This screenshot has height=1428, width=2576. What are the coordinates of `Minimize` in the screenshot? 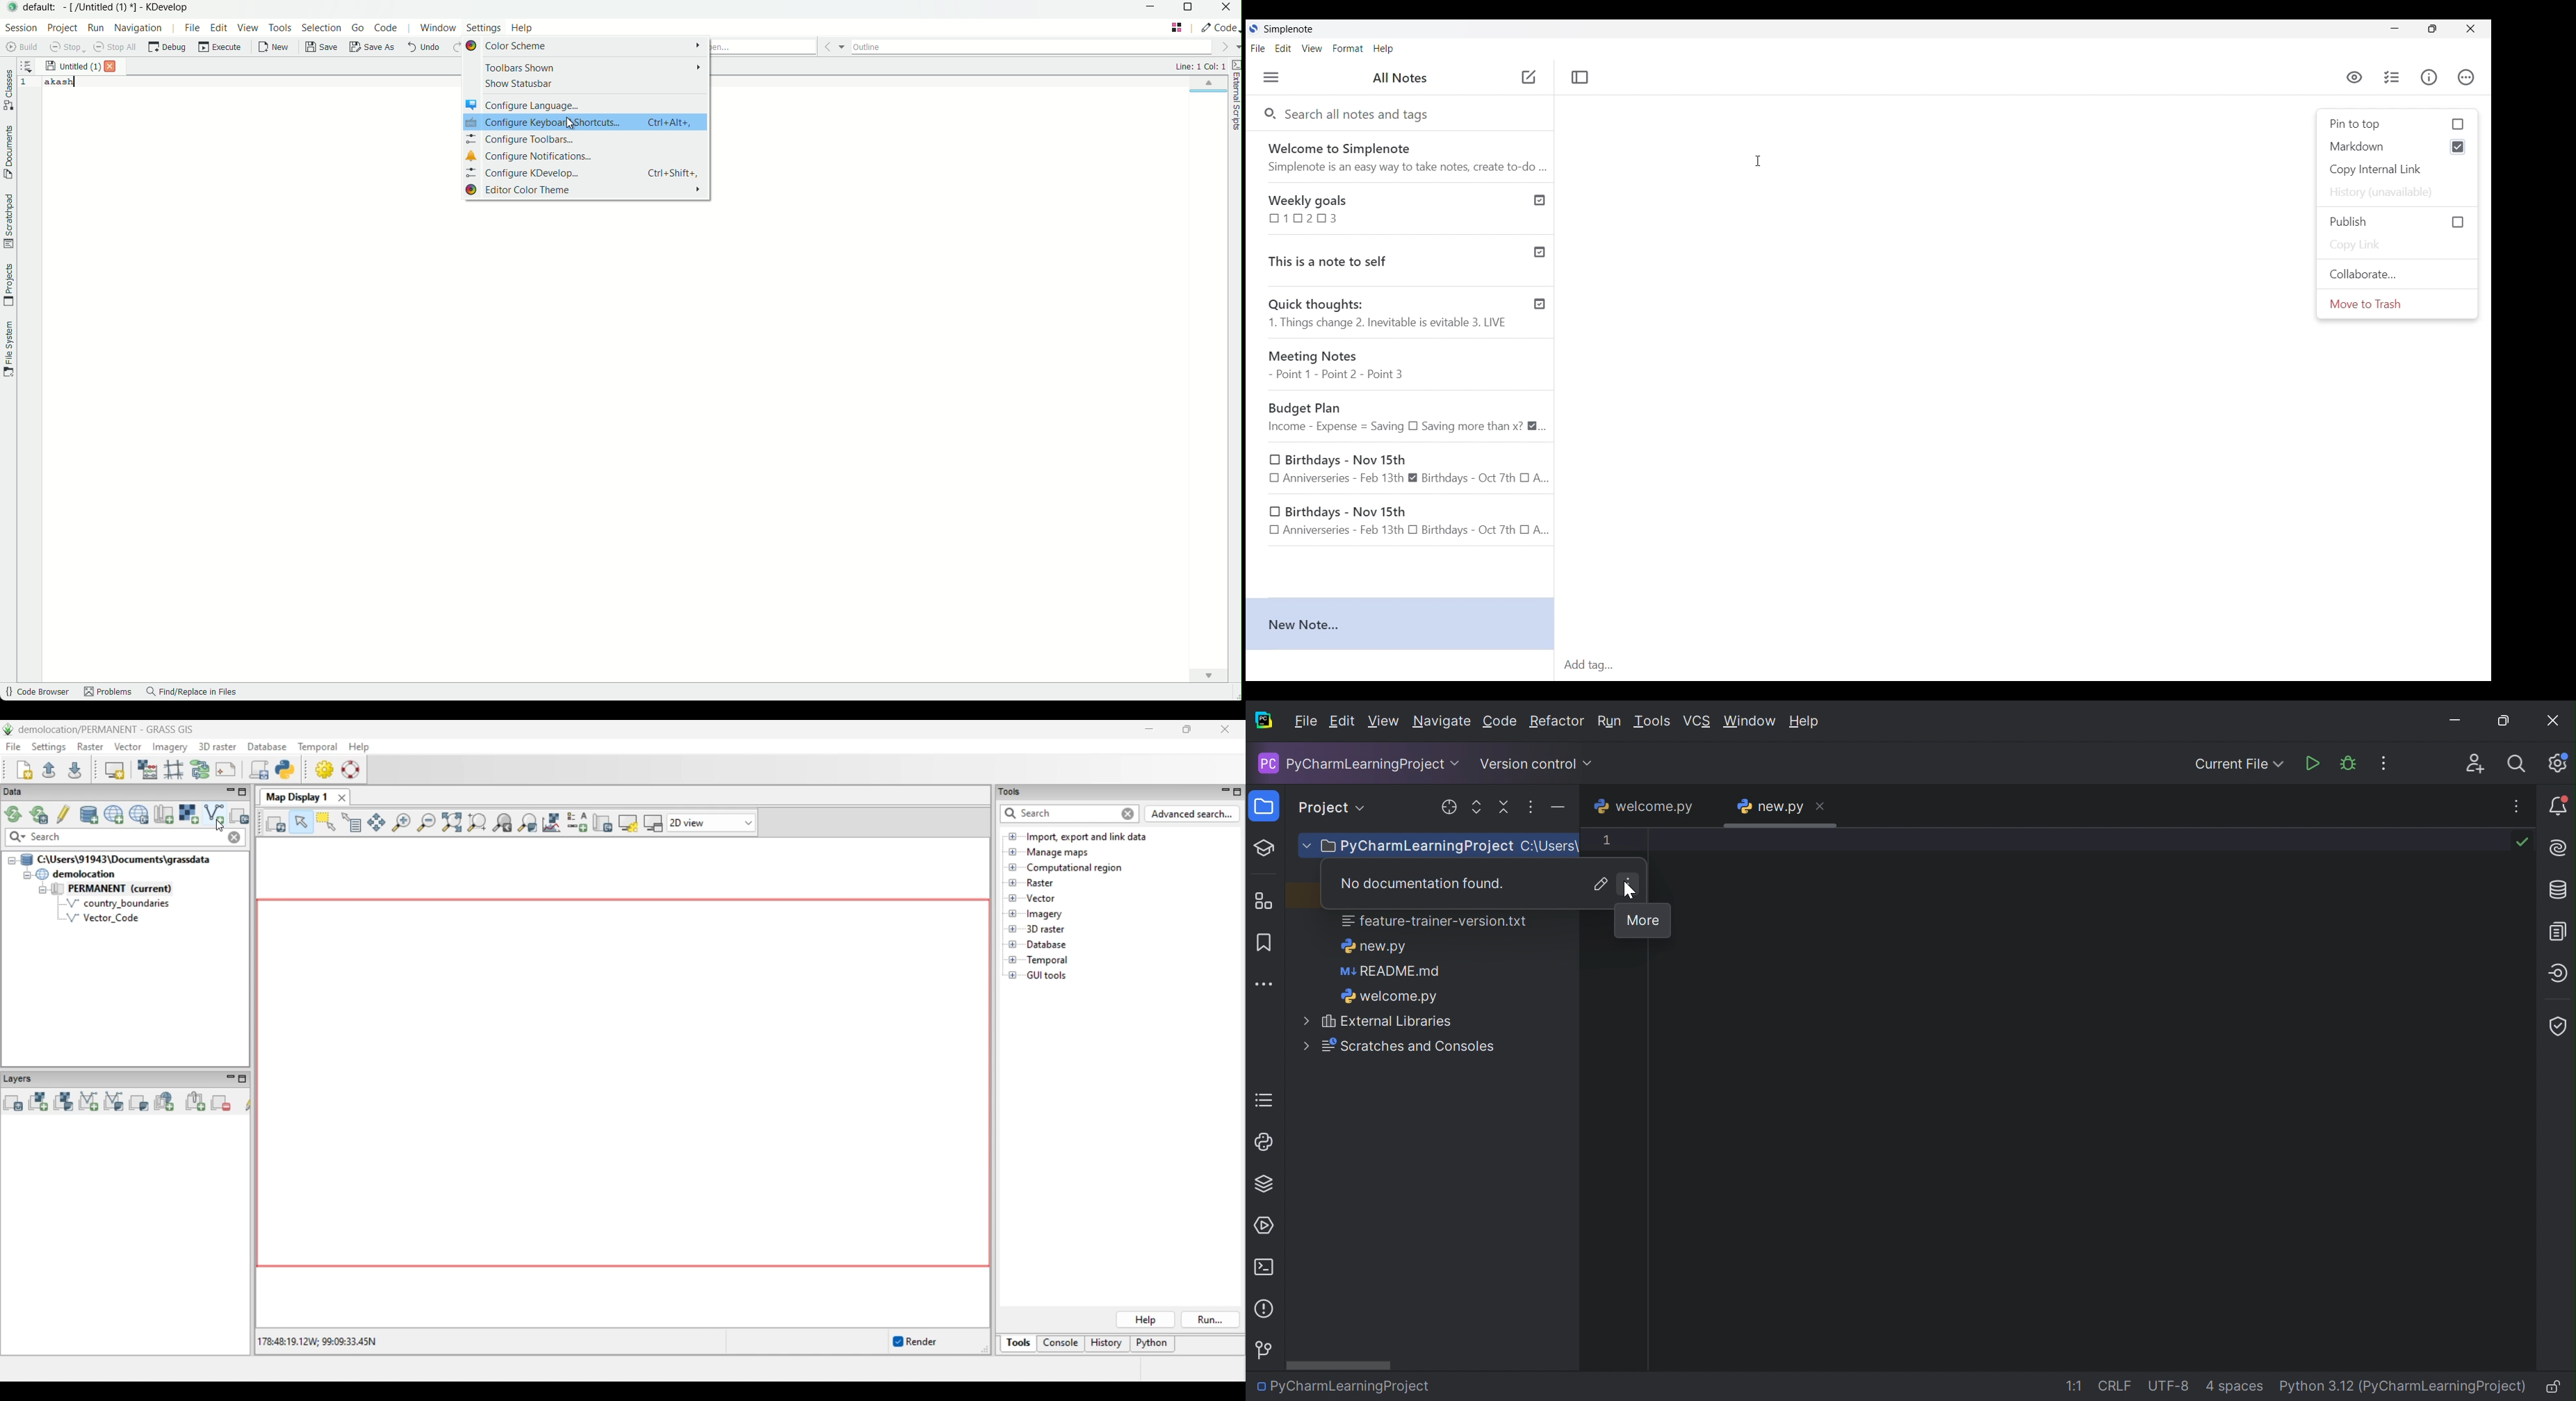 It's located at (2395, 29).